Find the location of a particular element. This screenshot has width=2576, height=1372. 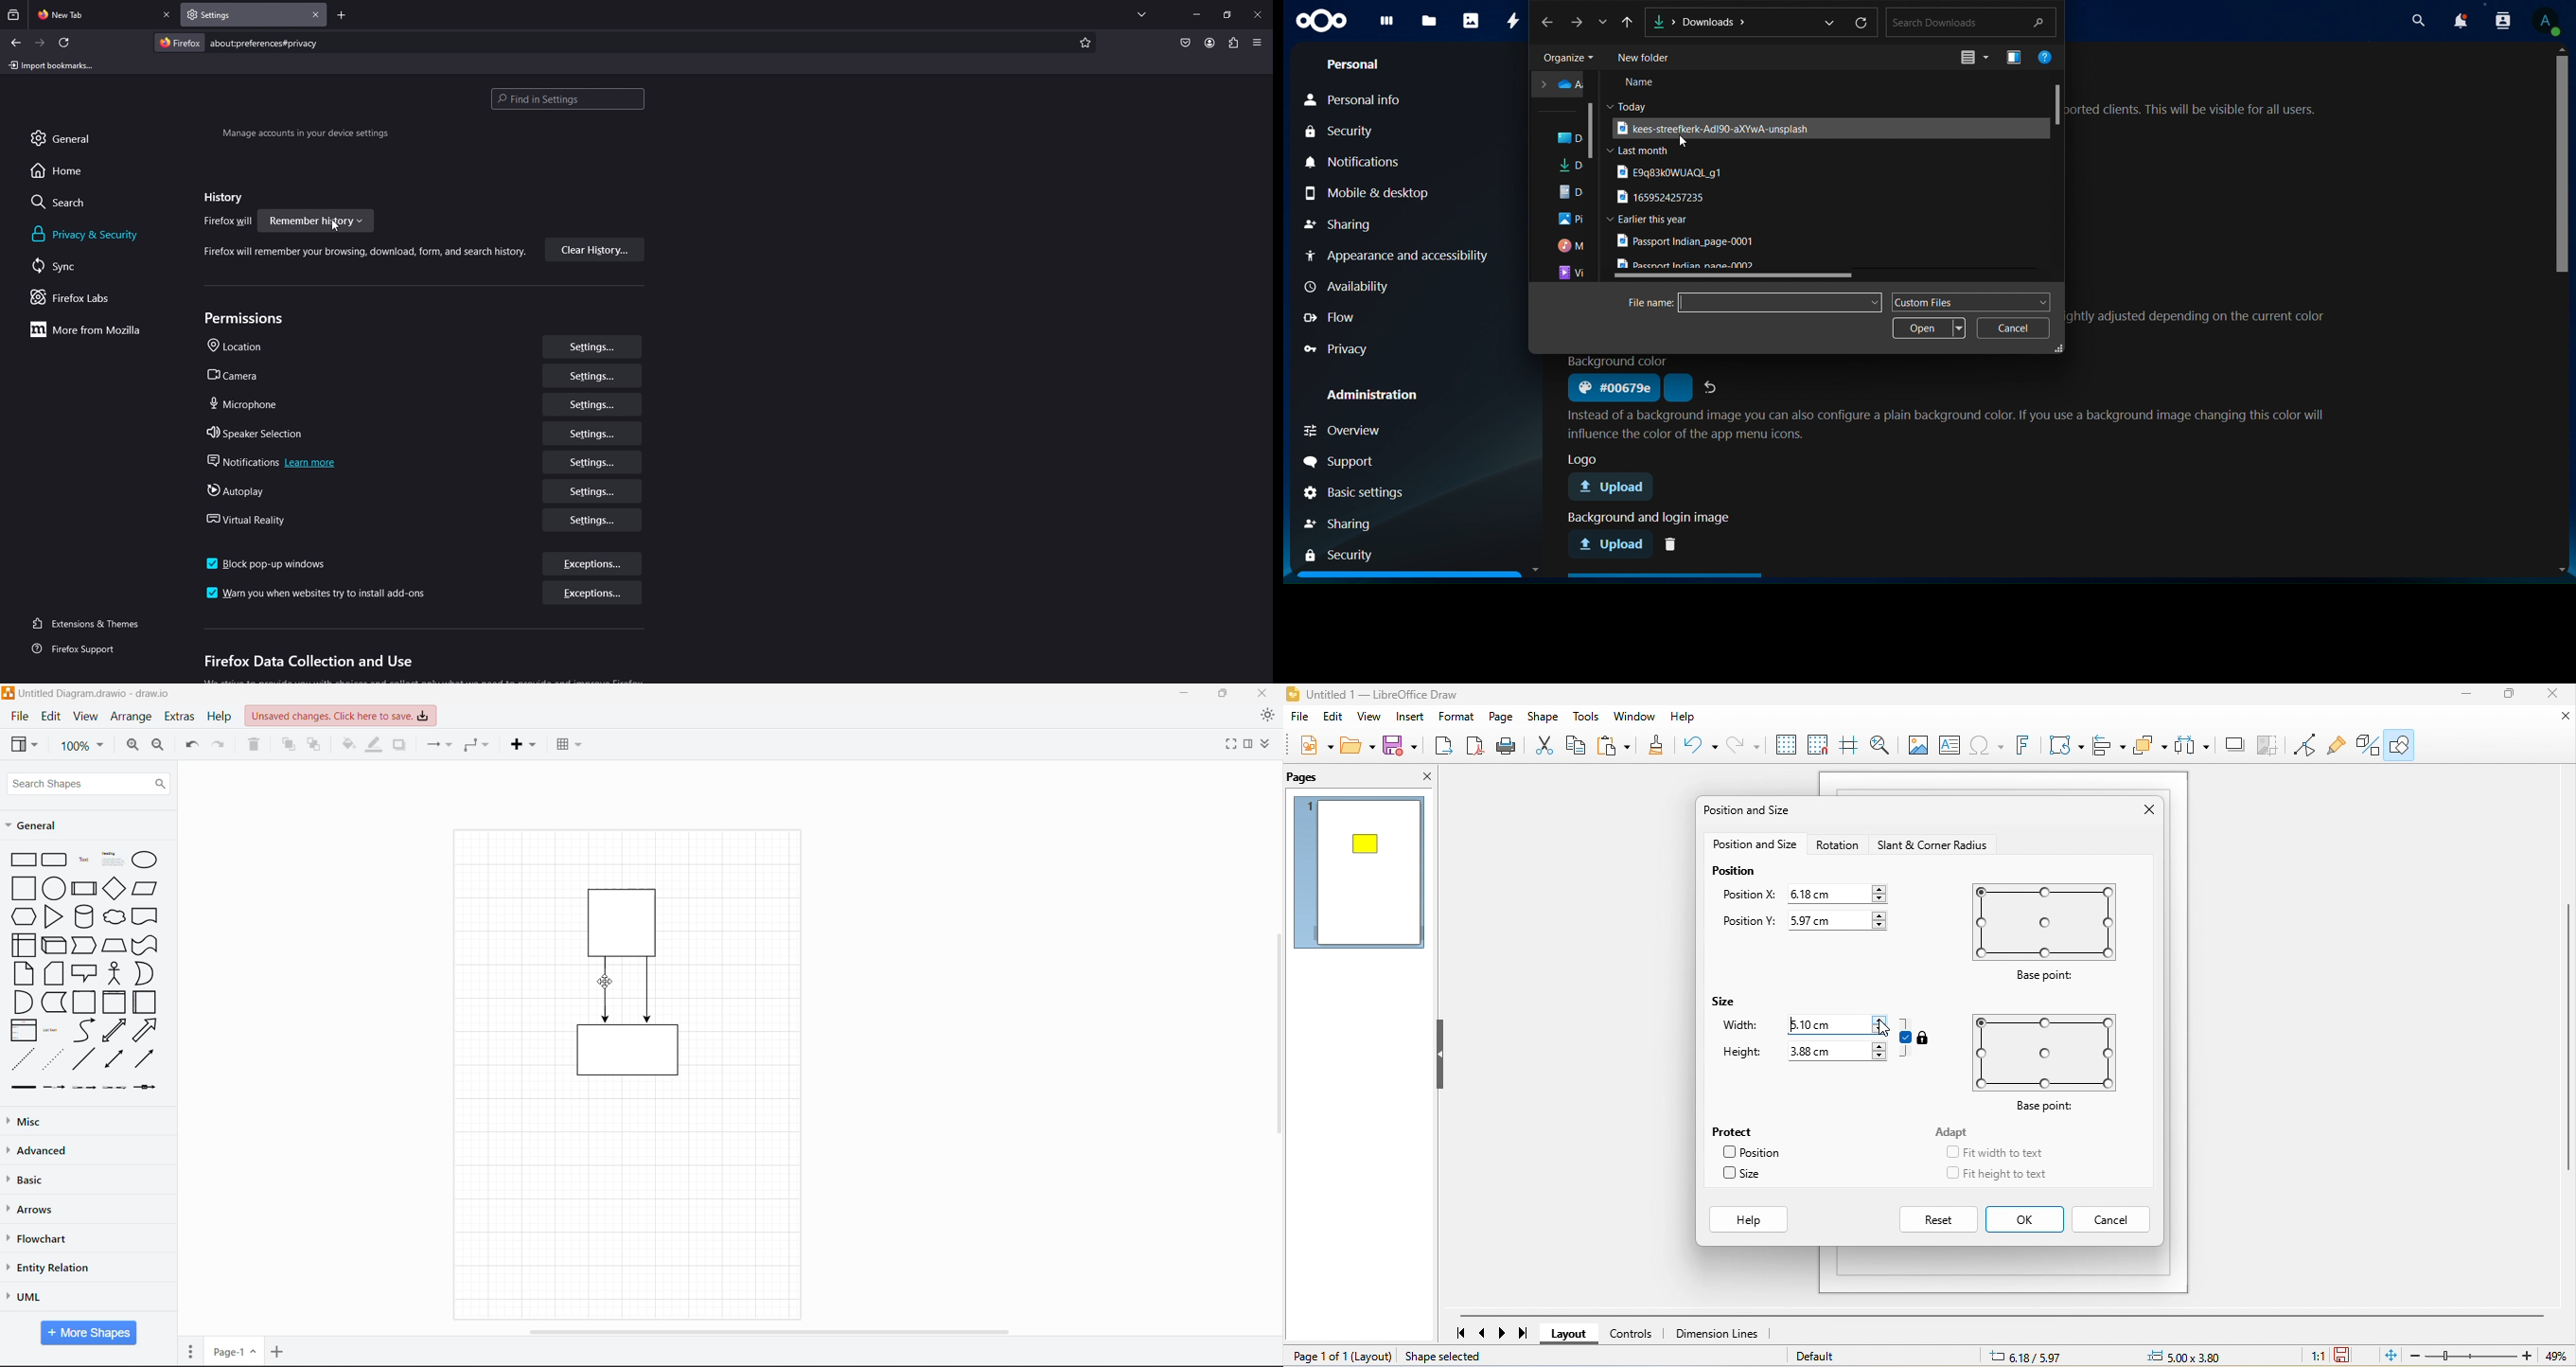

locked is located at coordinates (1927, 1037).